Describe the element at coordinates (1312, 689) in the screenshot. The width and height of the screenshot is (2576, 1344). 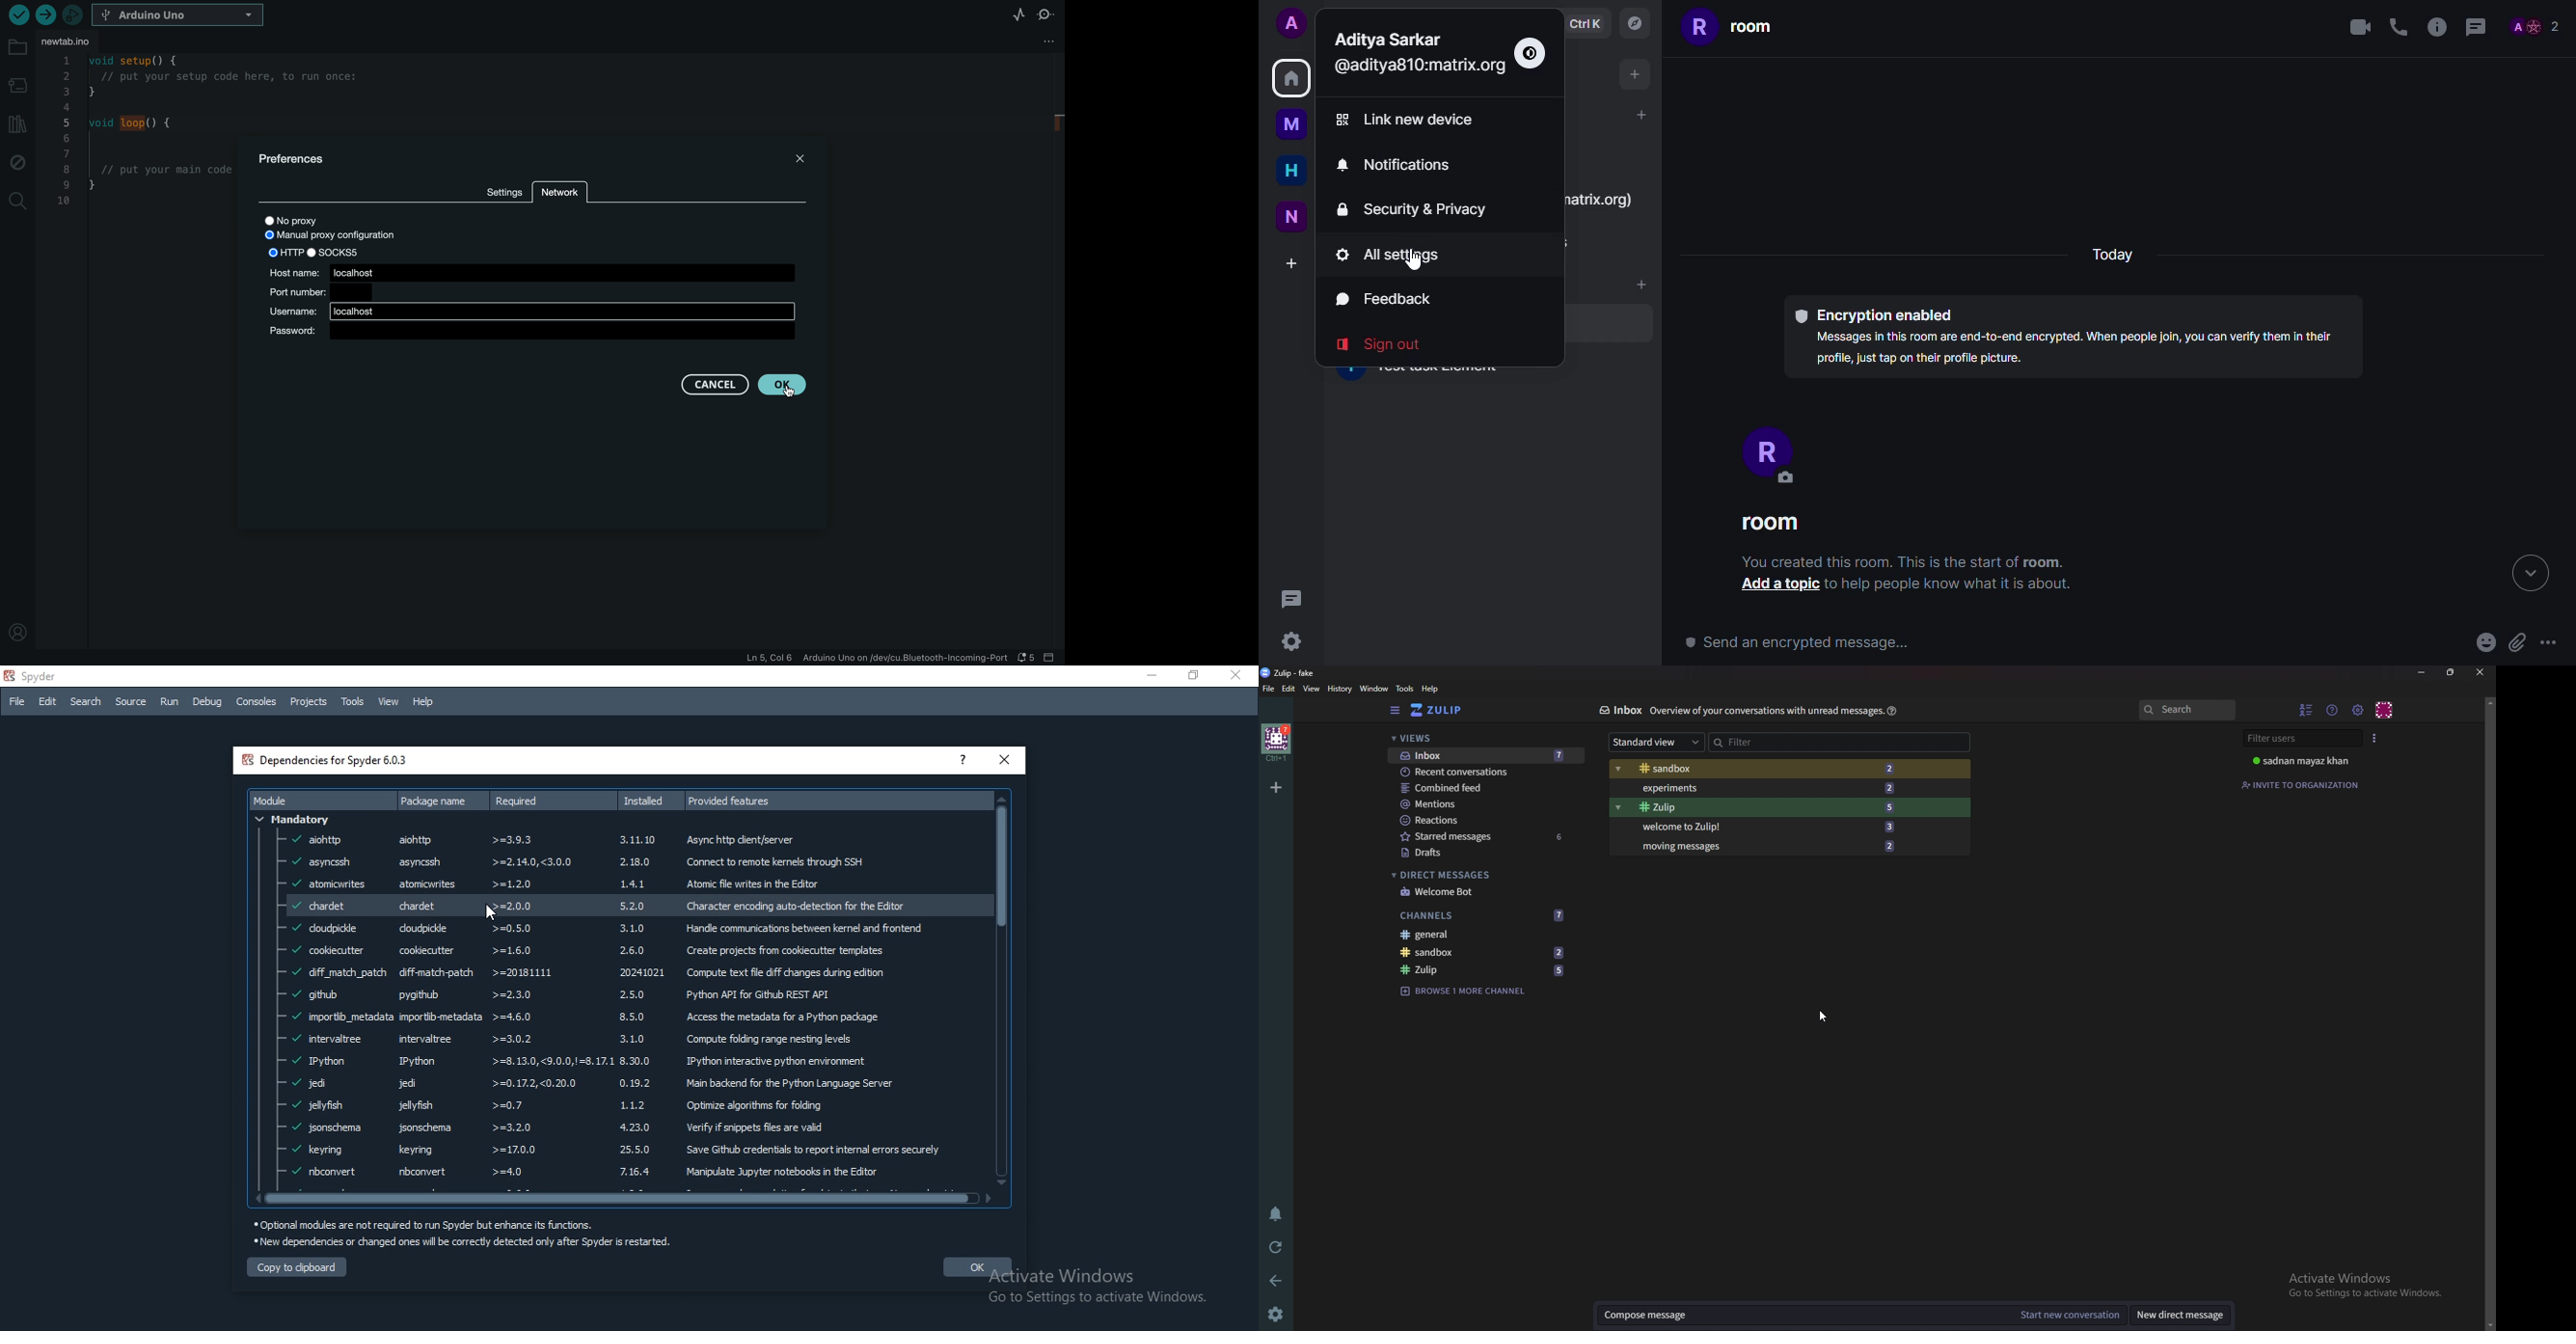
I see `View` at that location.